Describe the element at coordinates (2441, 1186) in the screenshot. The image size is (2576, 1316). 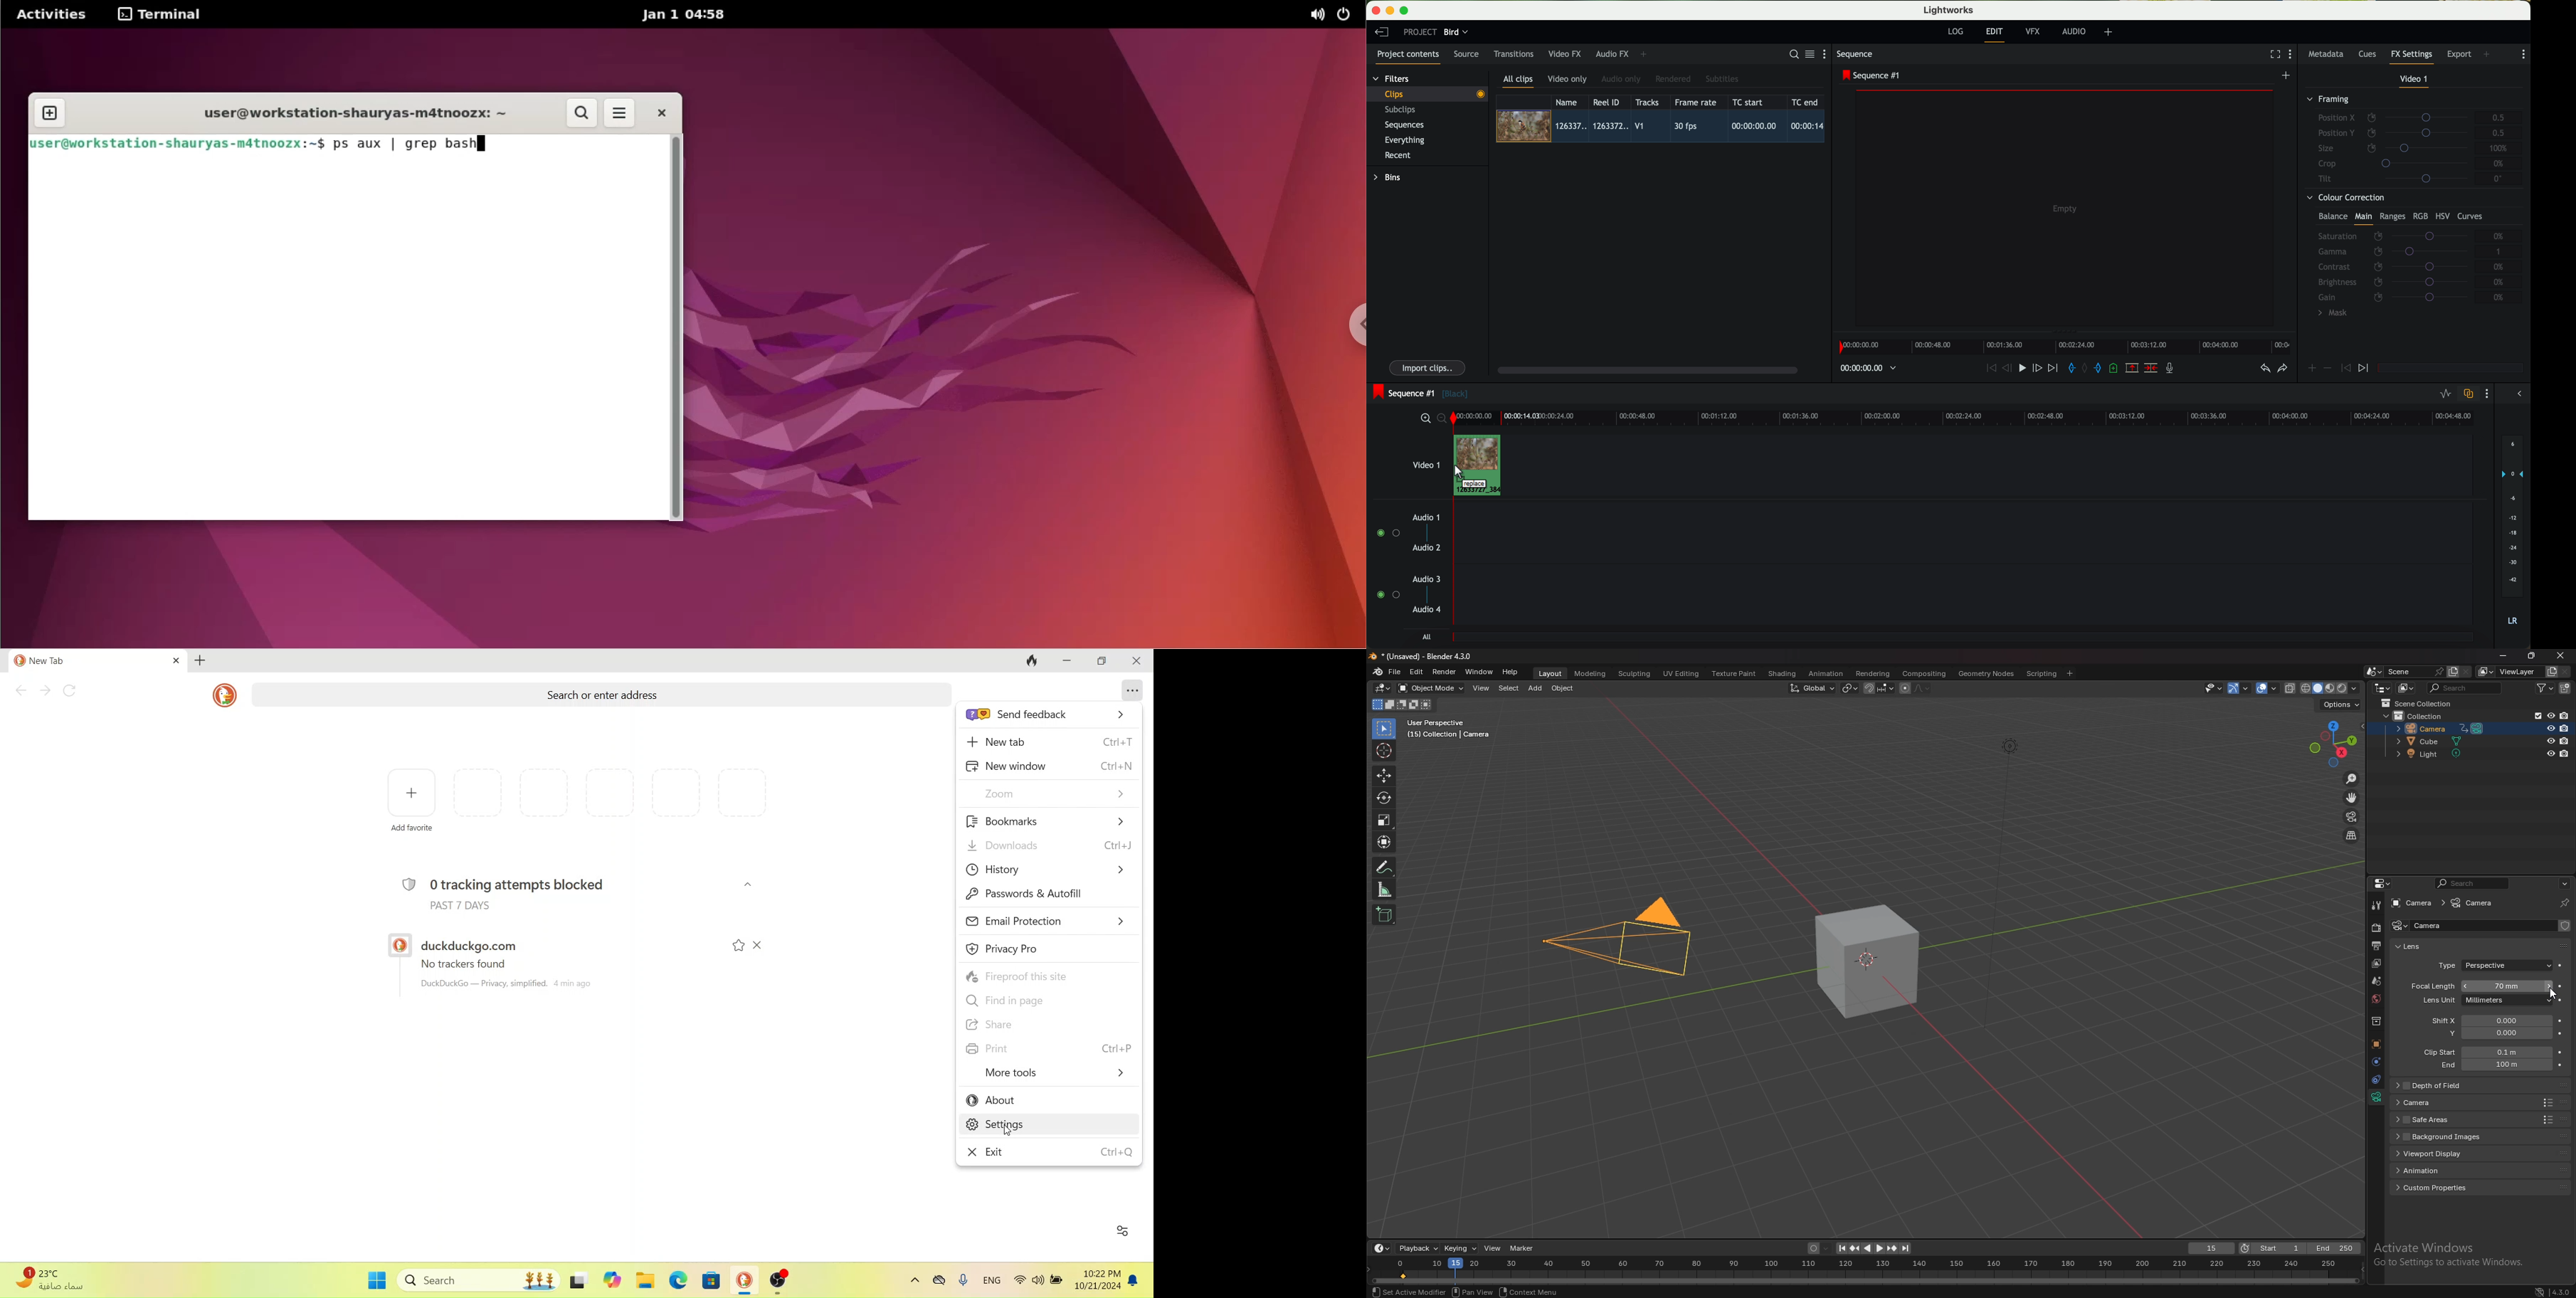
I see `custom properties` at that location.